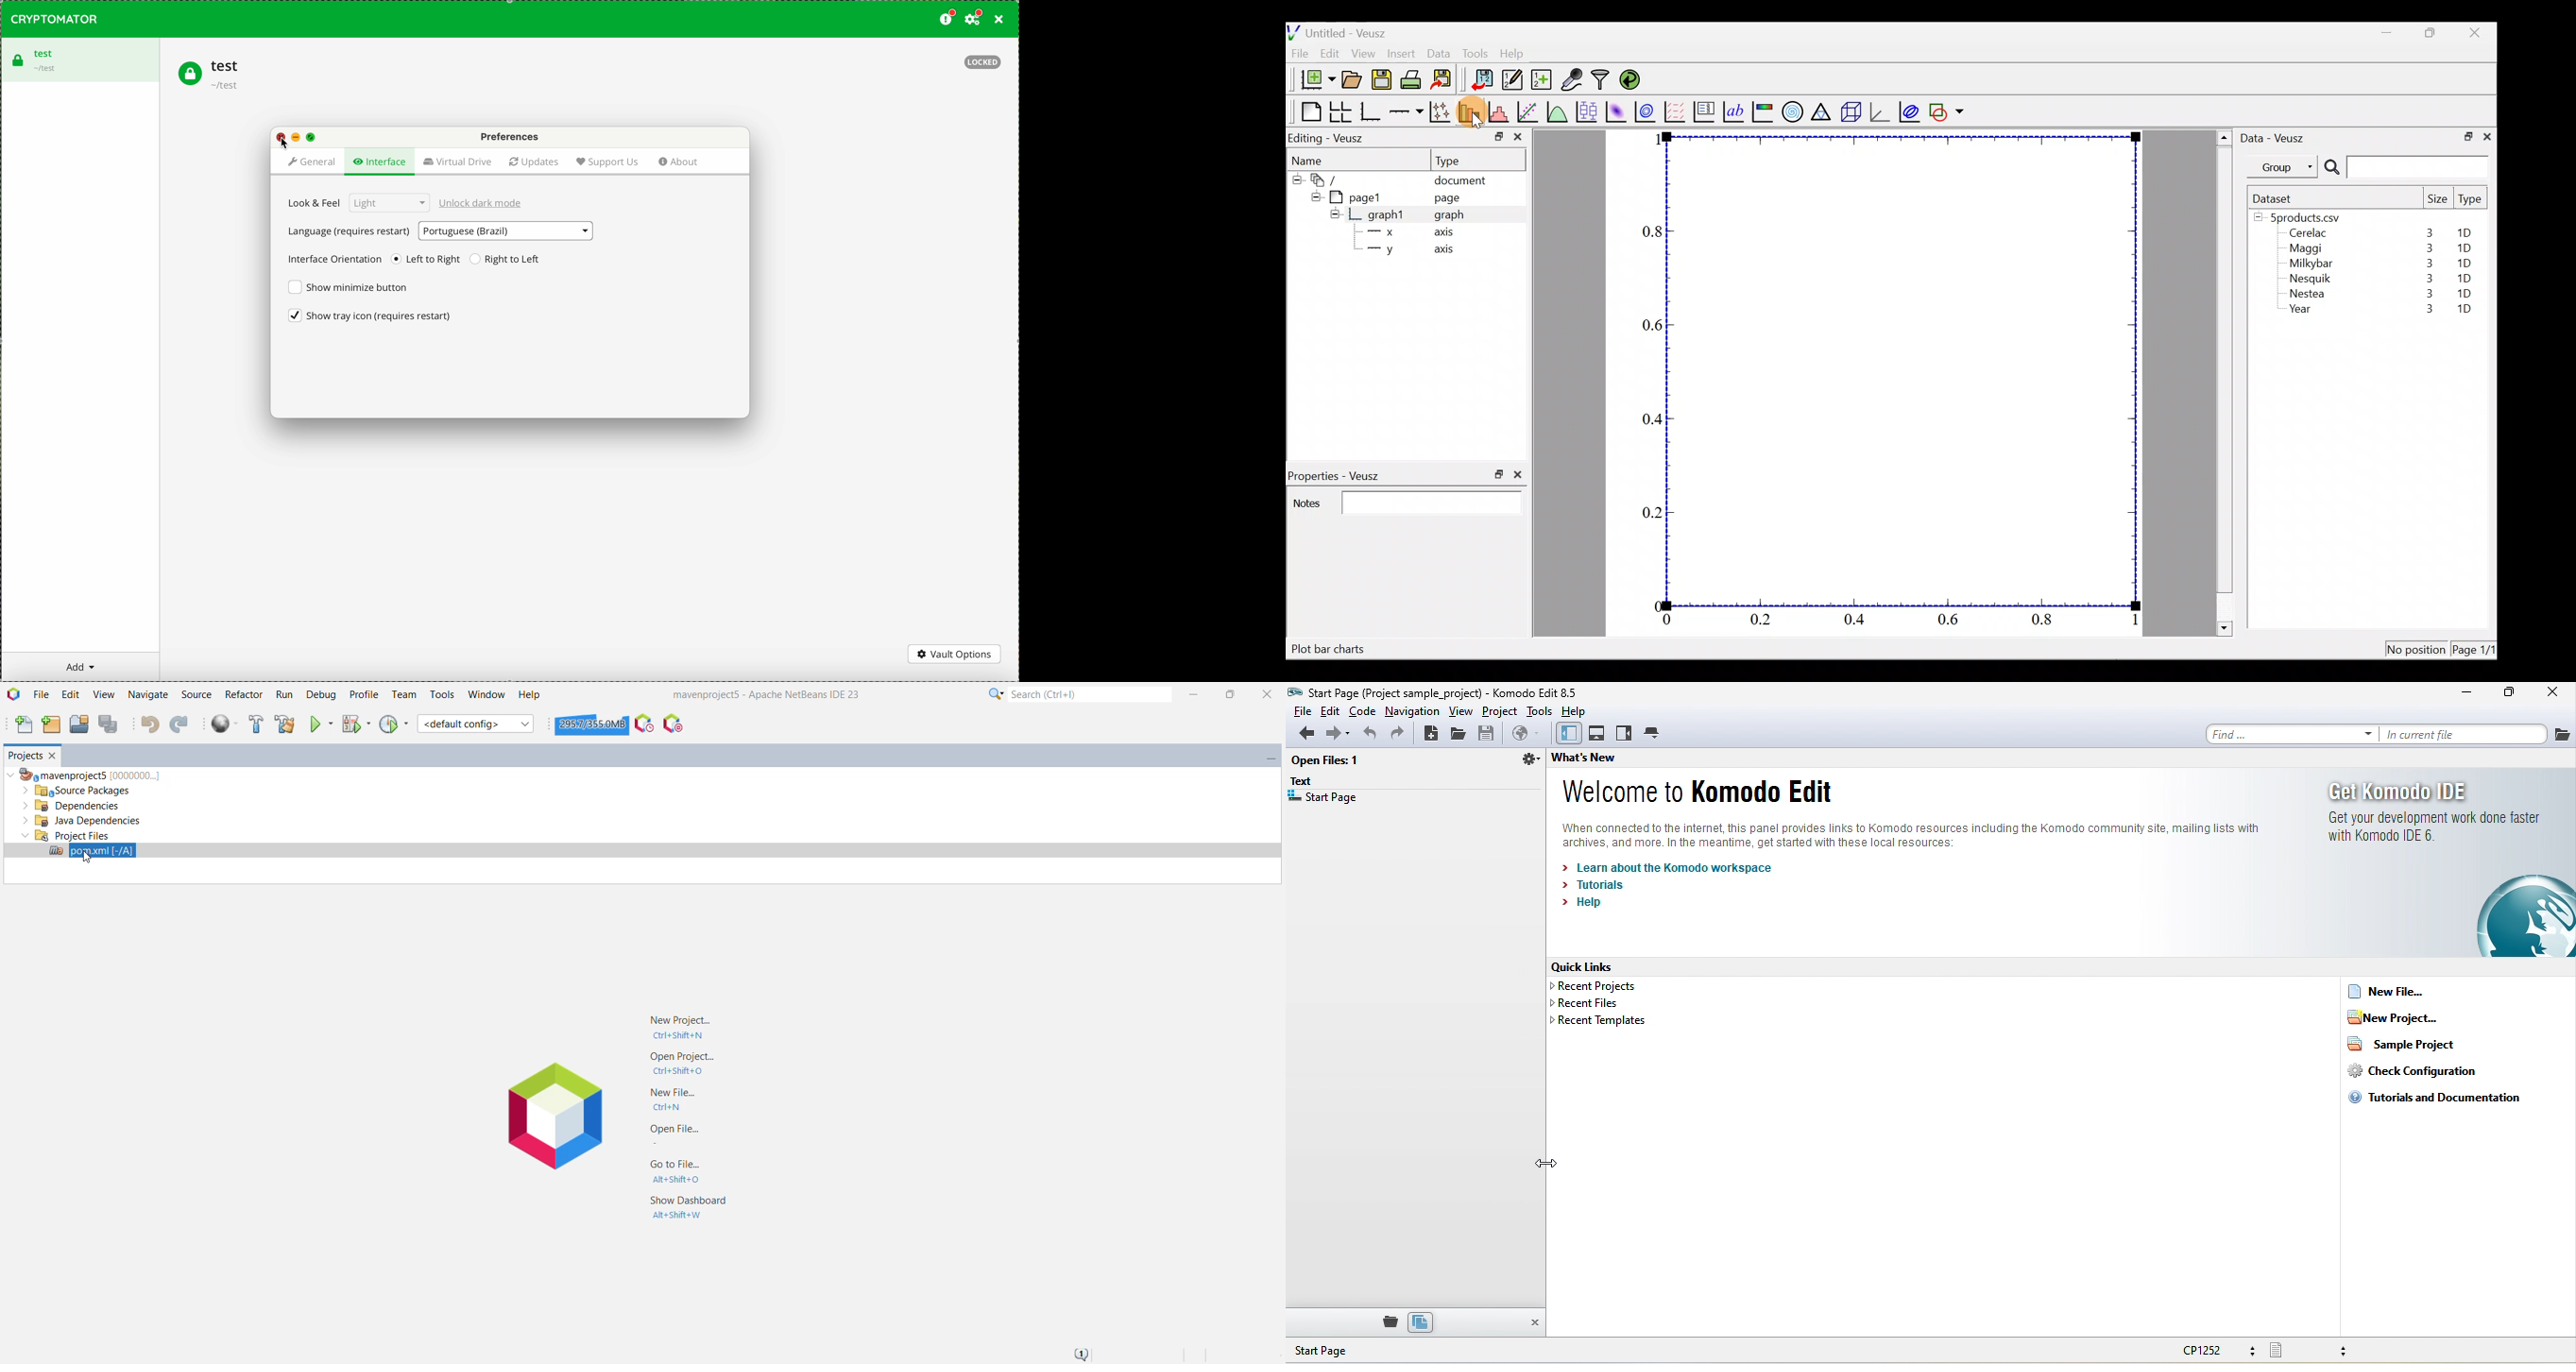  I want to click on Minimize, so click(1195, 692).